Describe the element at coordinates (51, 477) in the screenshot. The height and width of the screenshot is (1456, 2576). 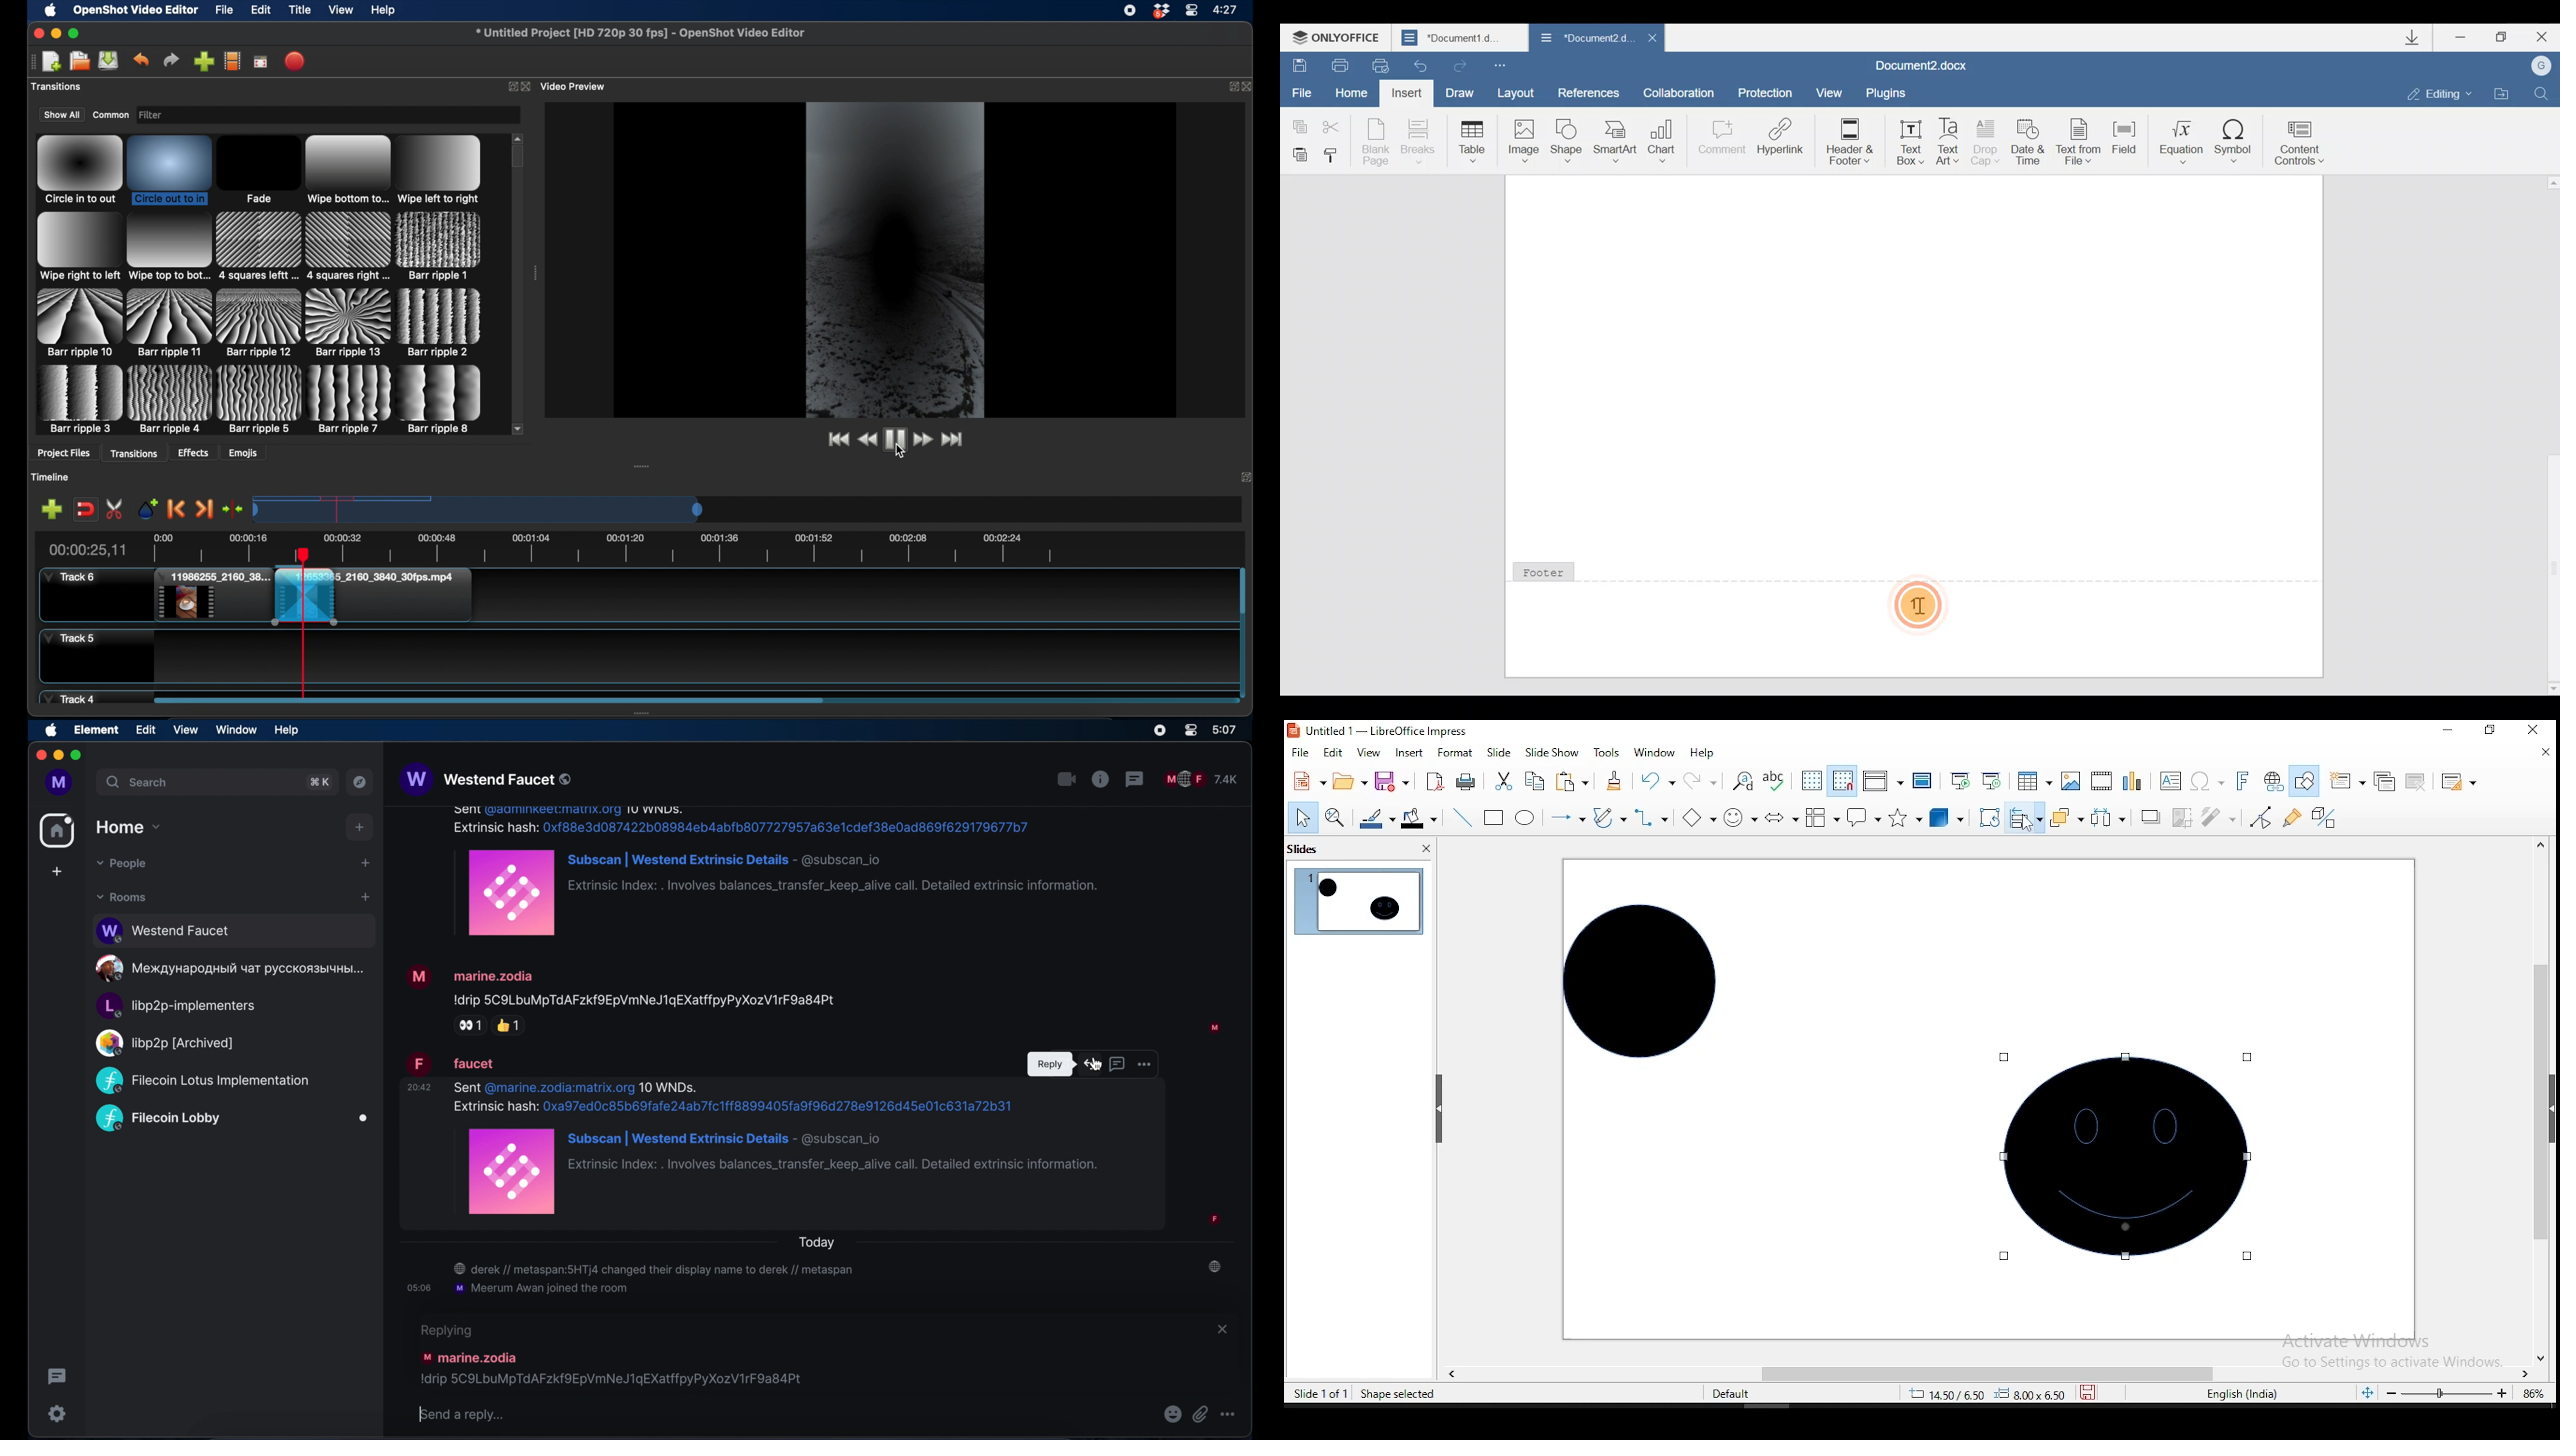
I see `timeline` at that location.